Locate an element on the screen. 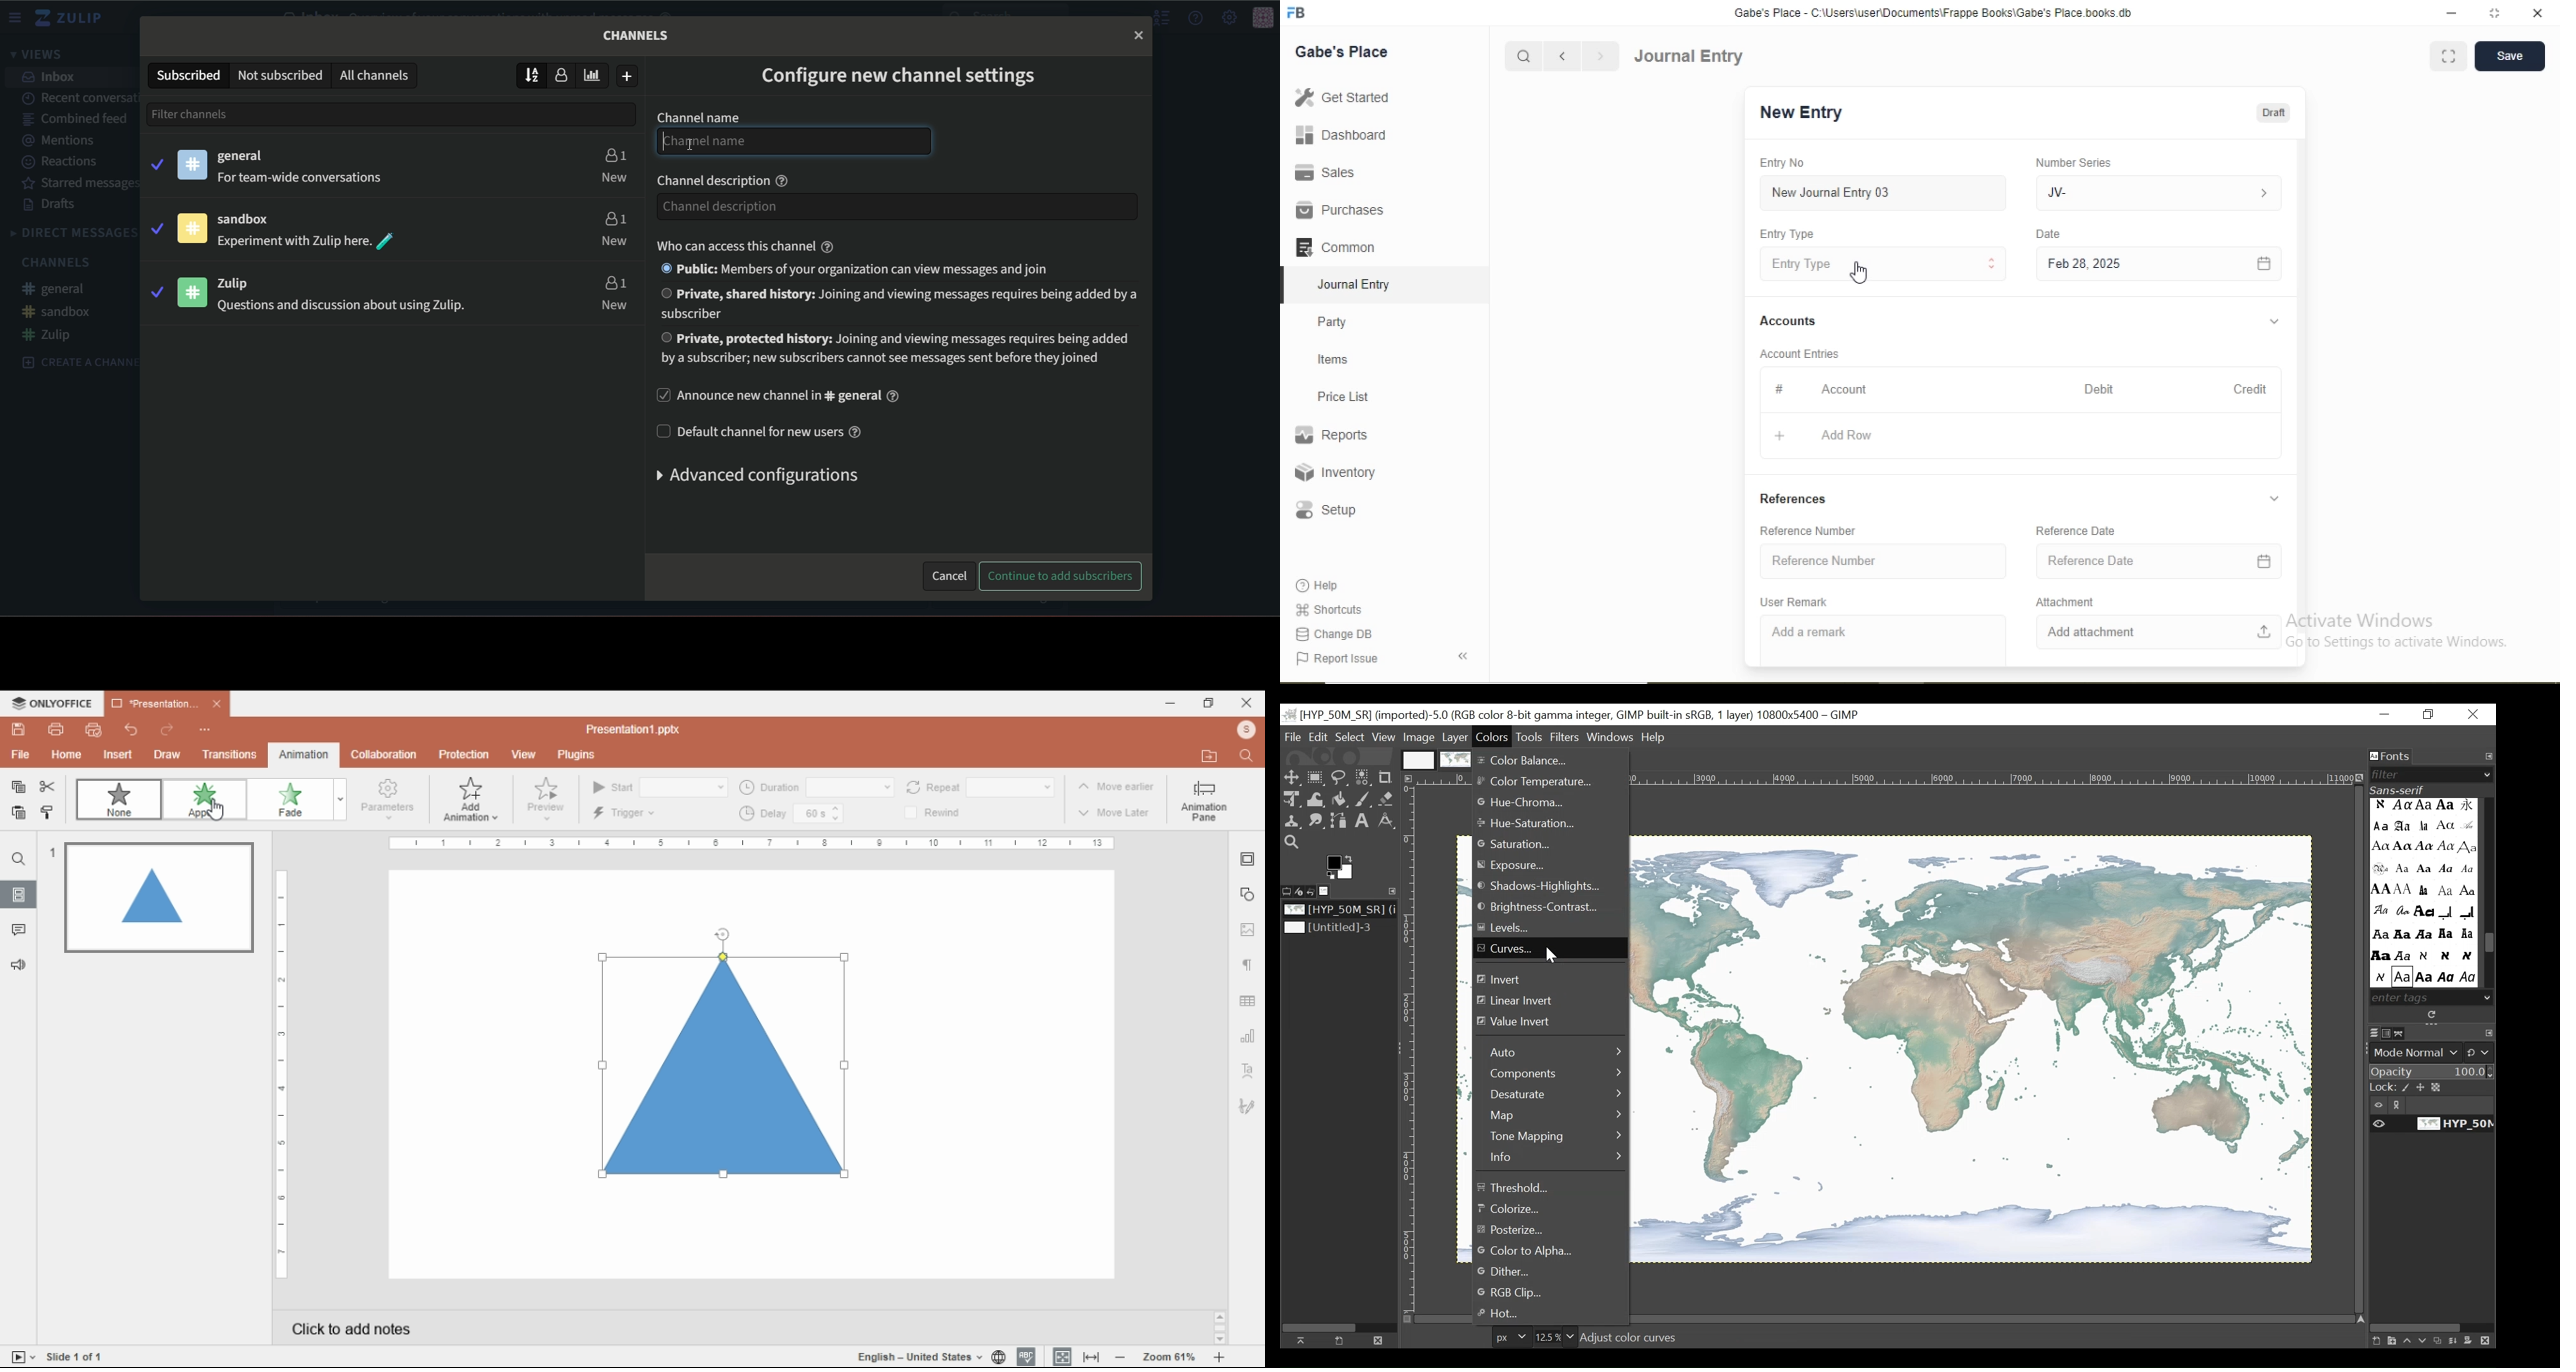  Scroll down is located at coordinates (2488, 997).